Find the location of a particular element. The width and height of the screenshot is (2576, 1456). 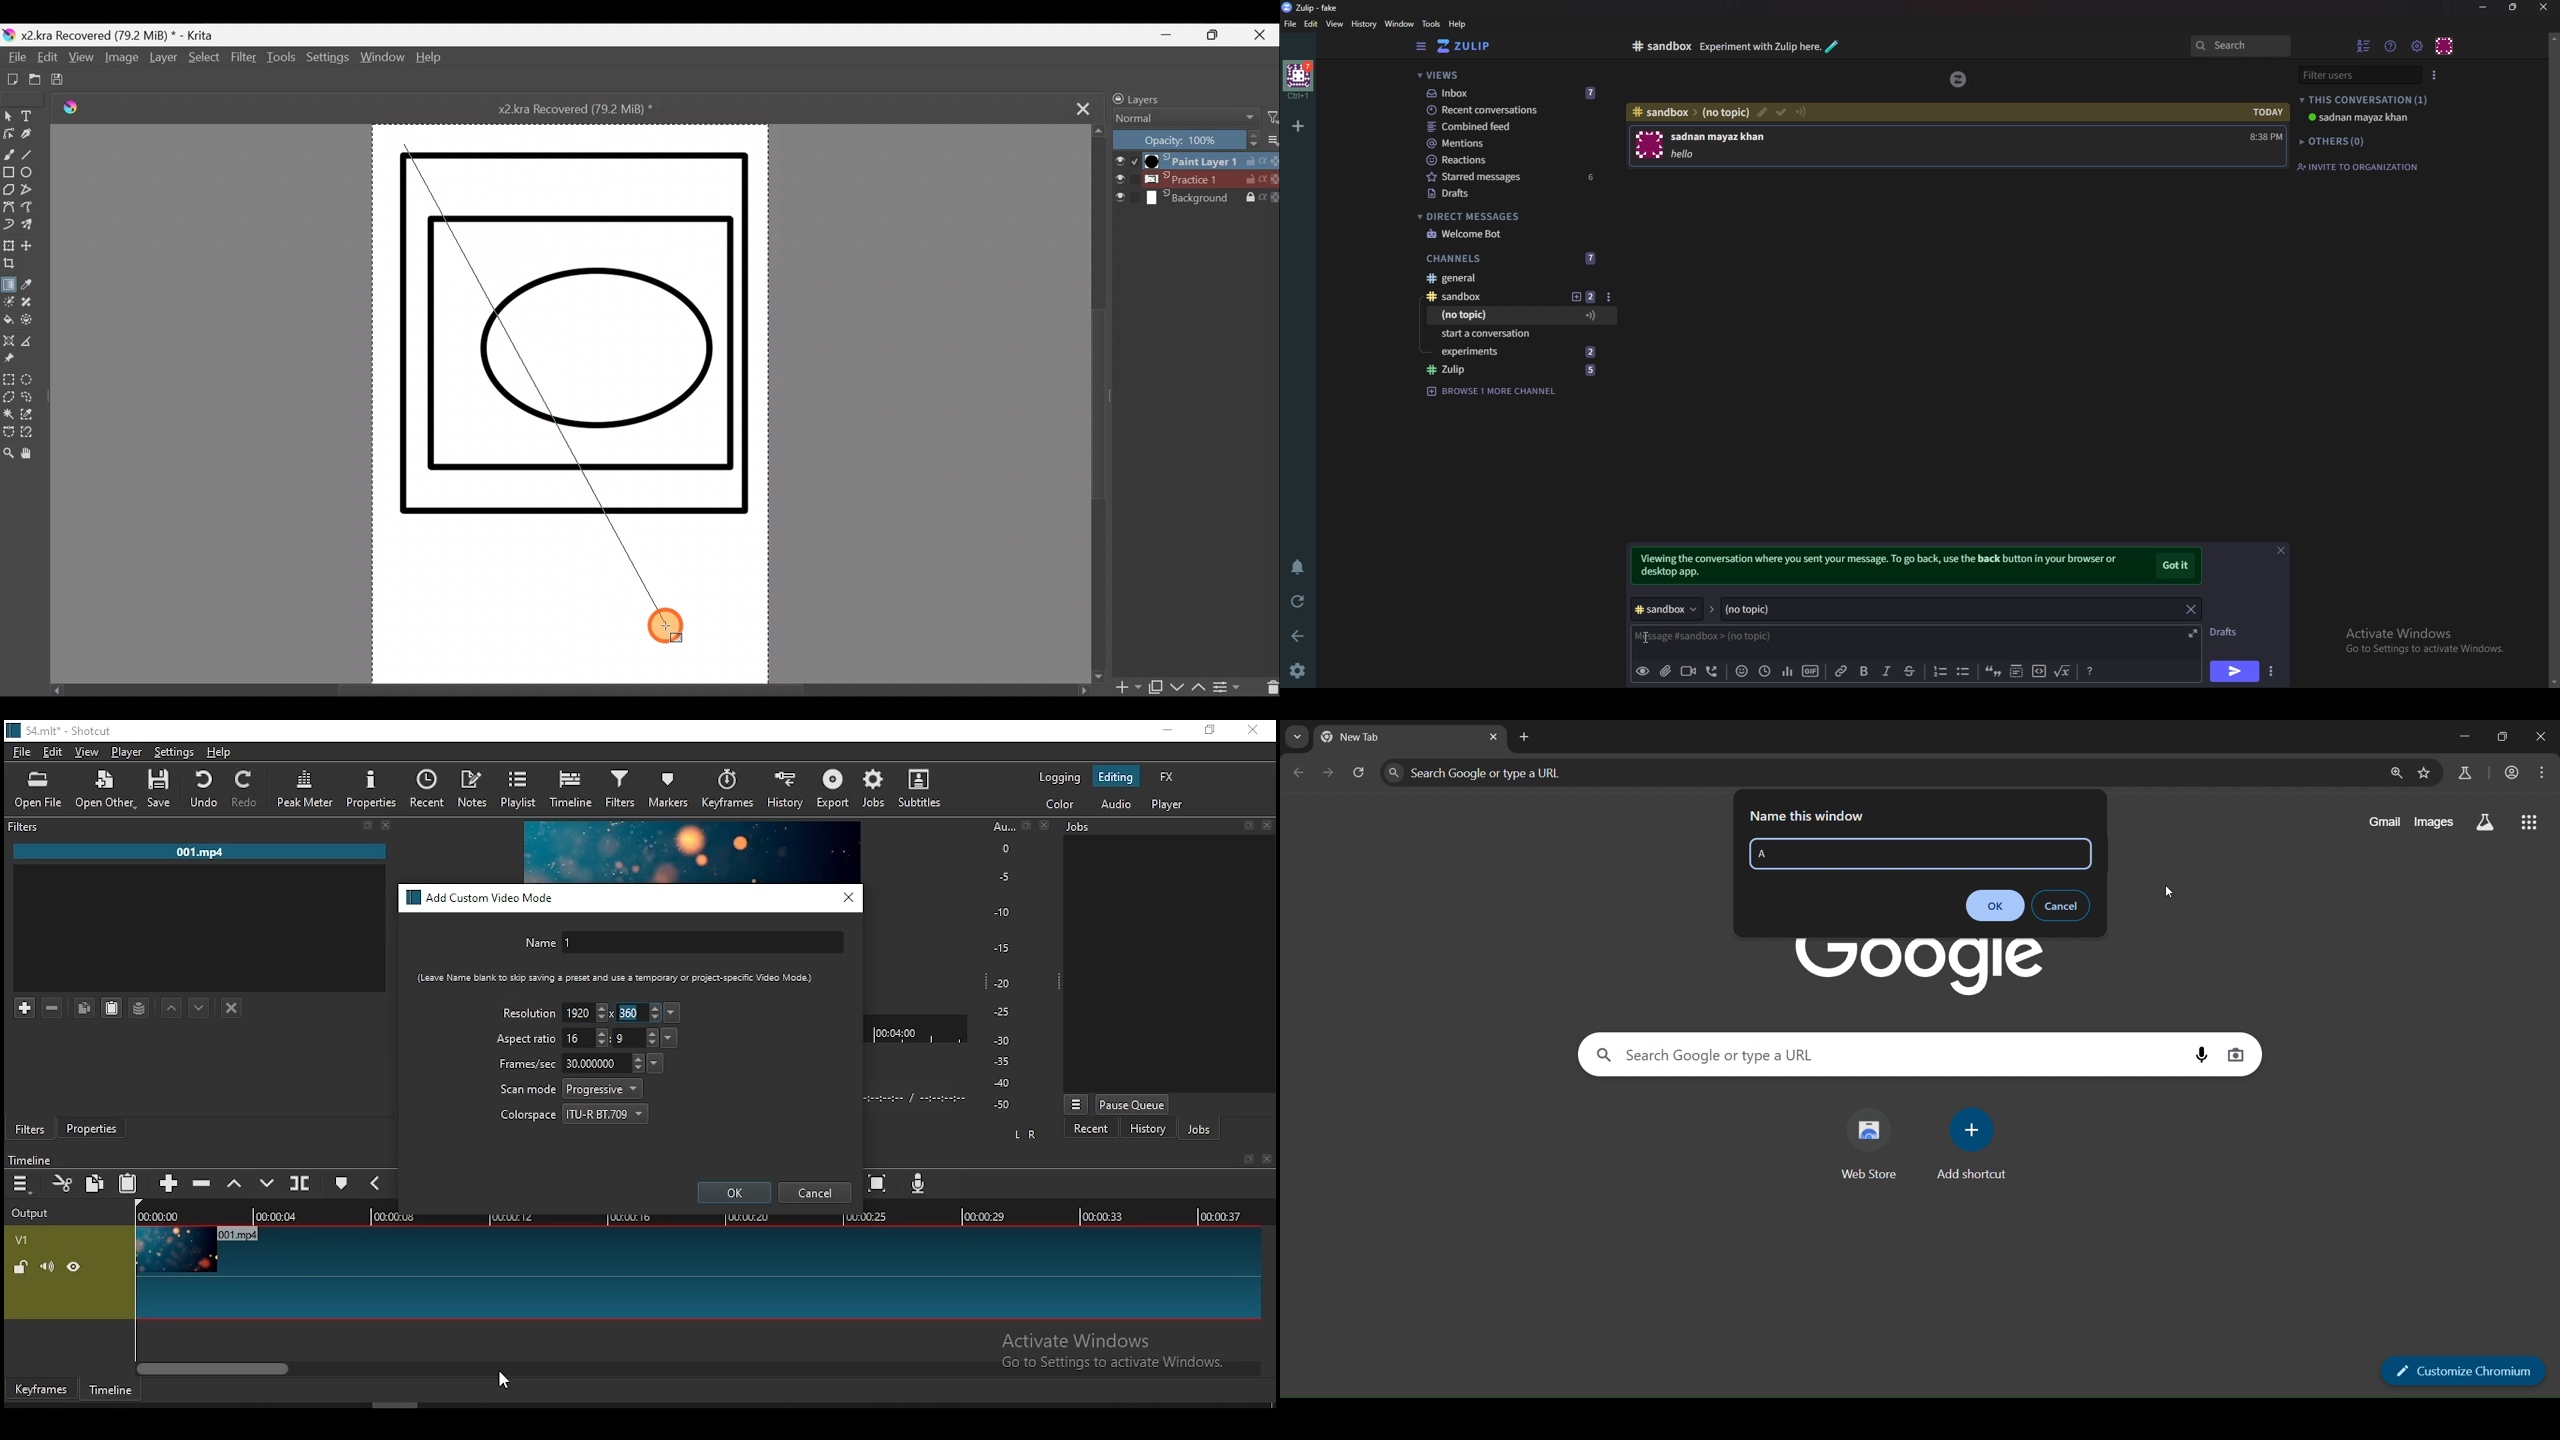

search labs is located at coordinates (2465, 773).